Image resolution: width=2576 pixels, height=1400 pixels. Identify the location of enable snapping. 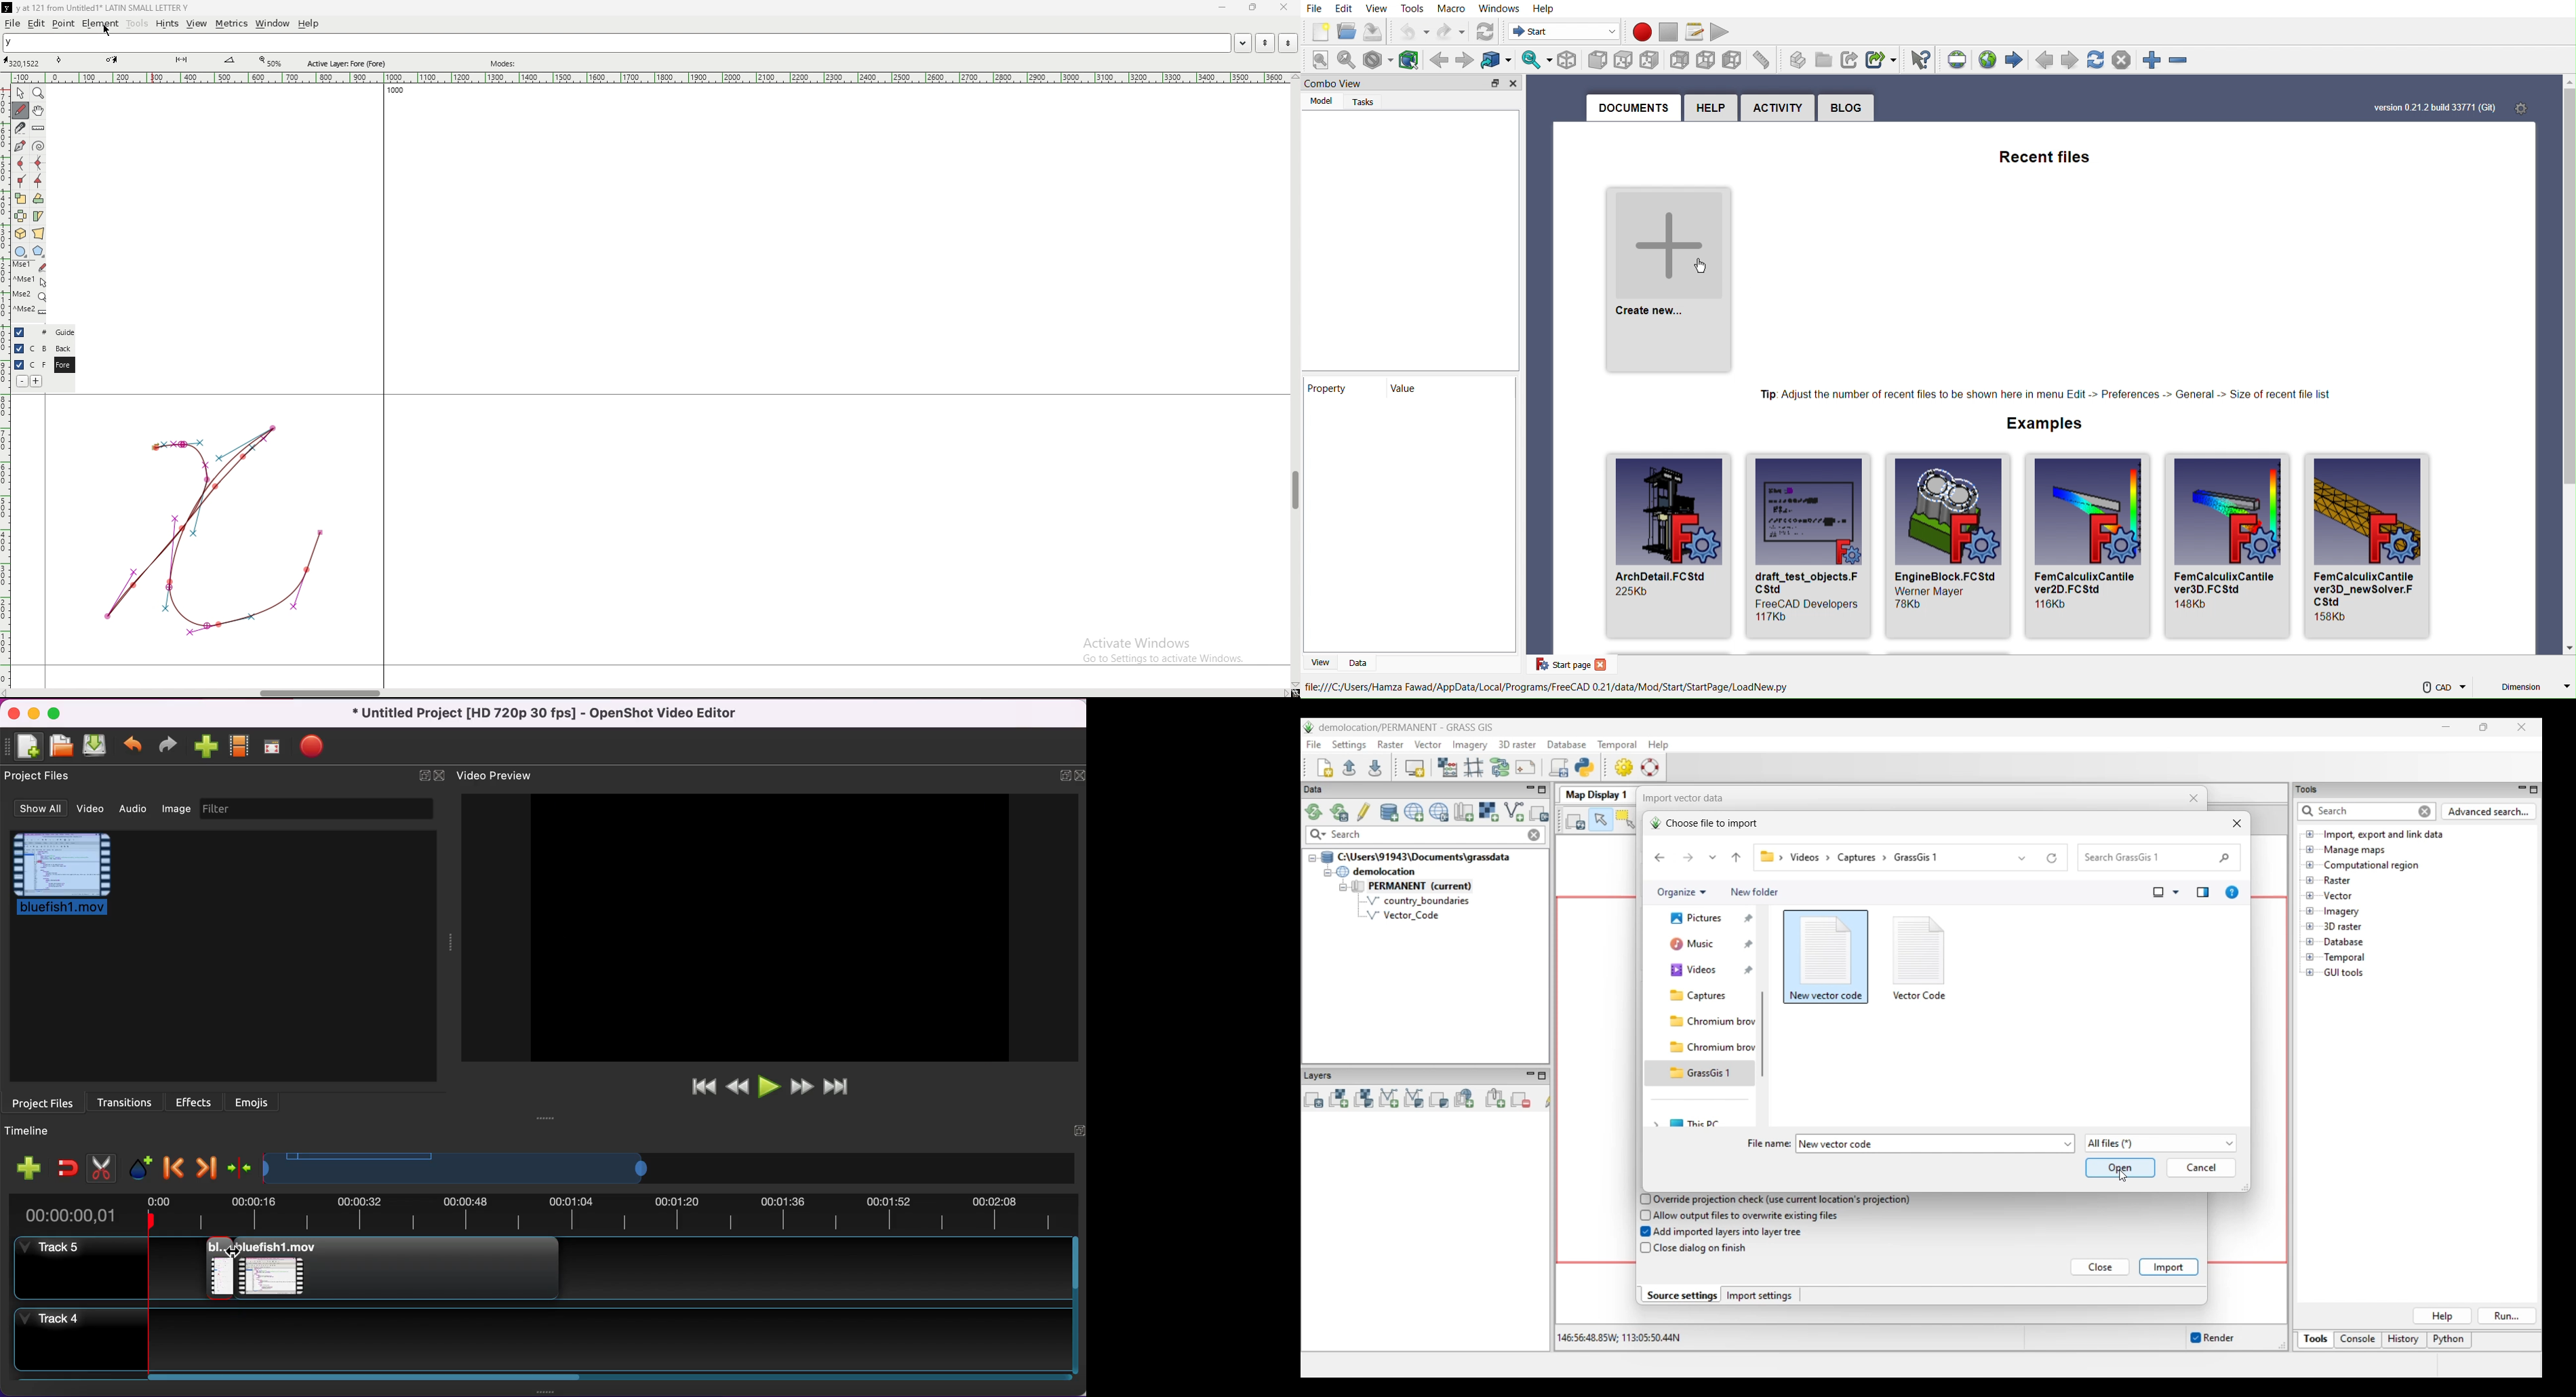
(66, 1164).